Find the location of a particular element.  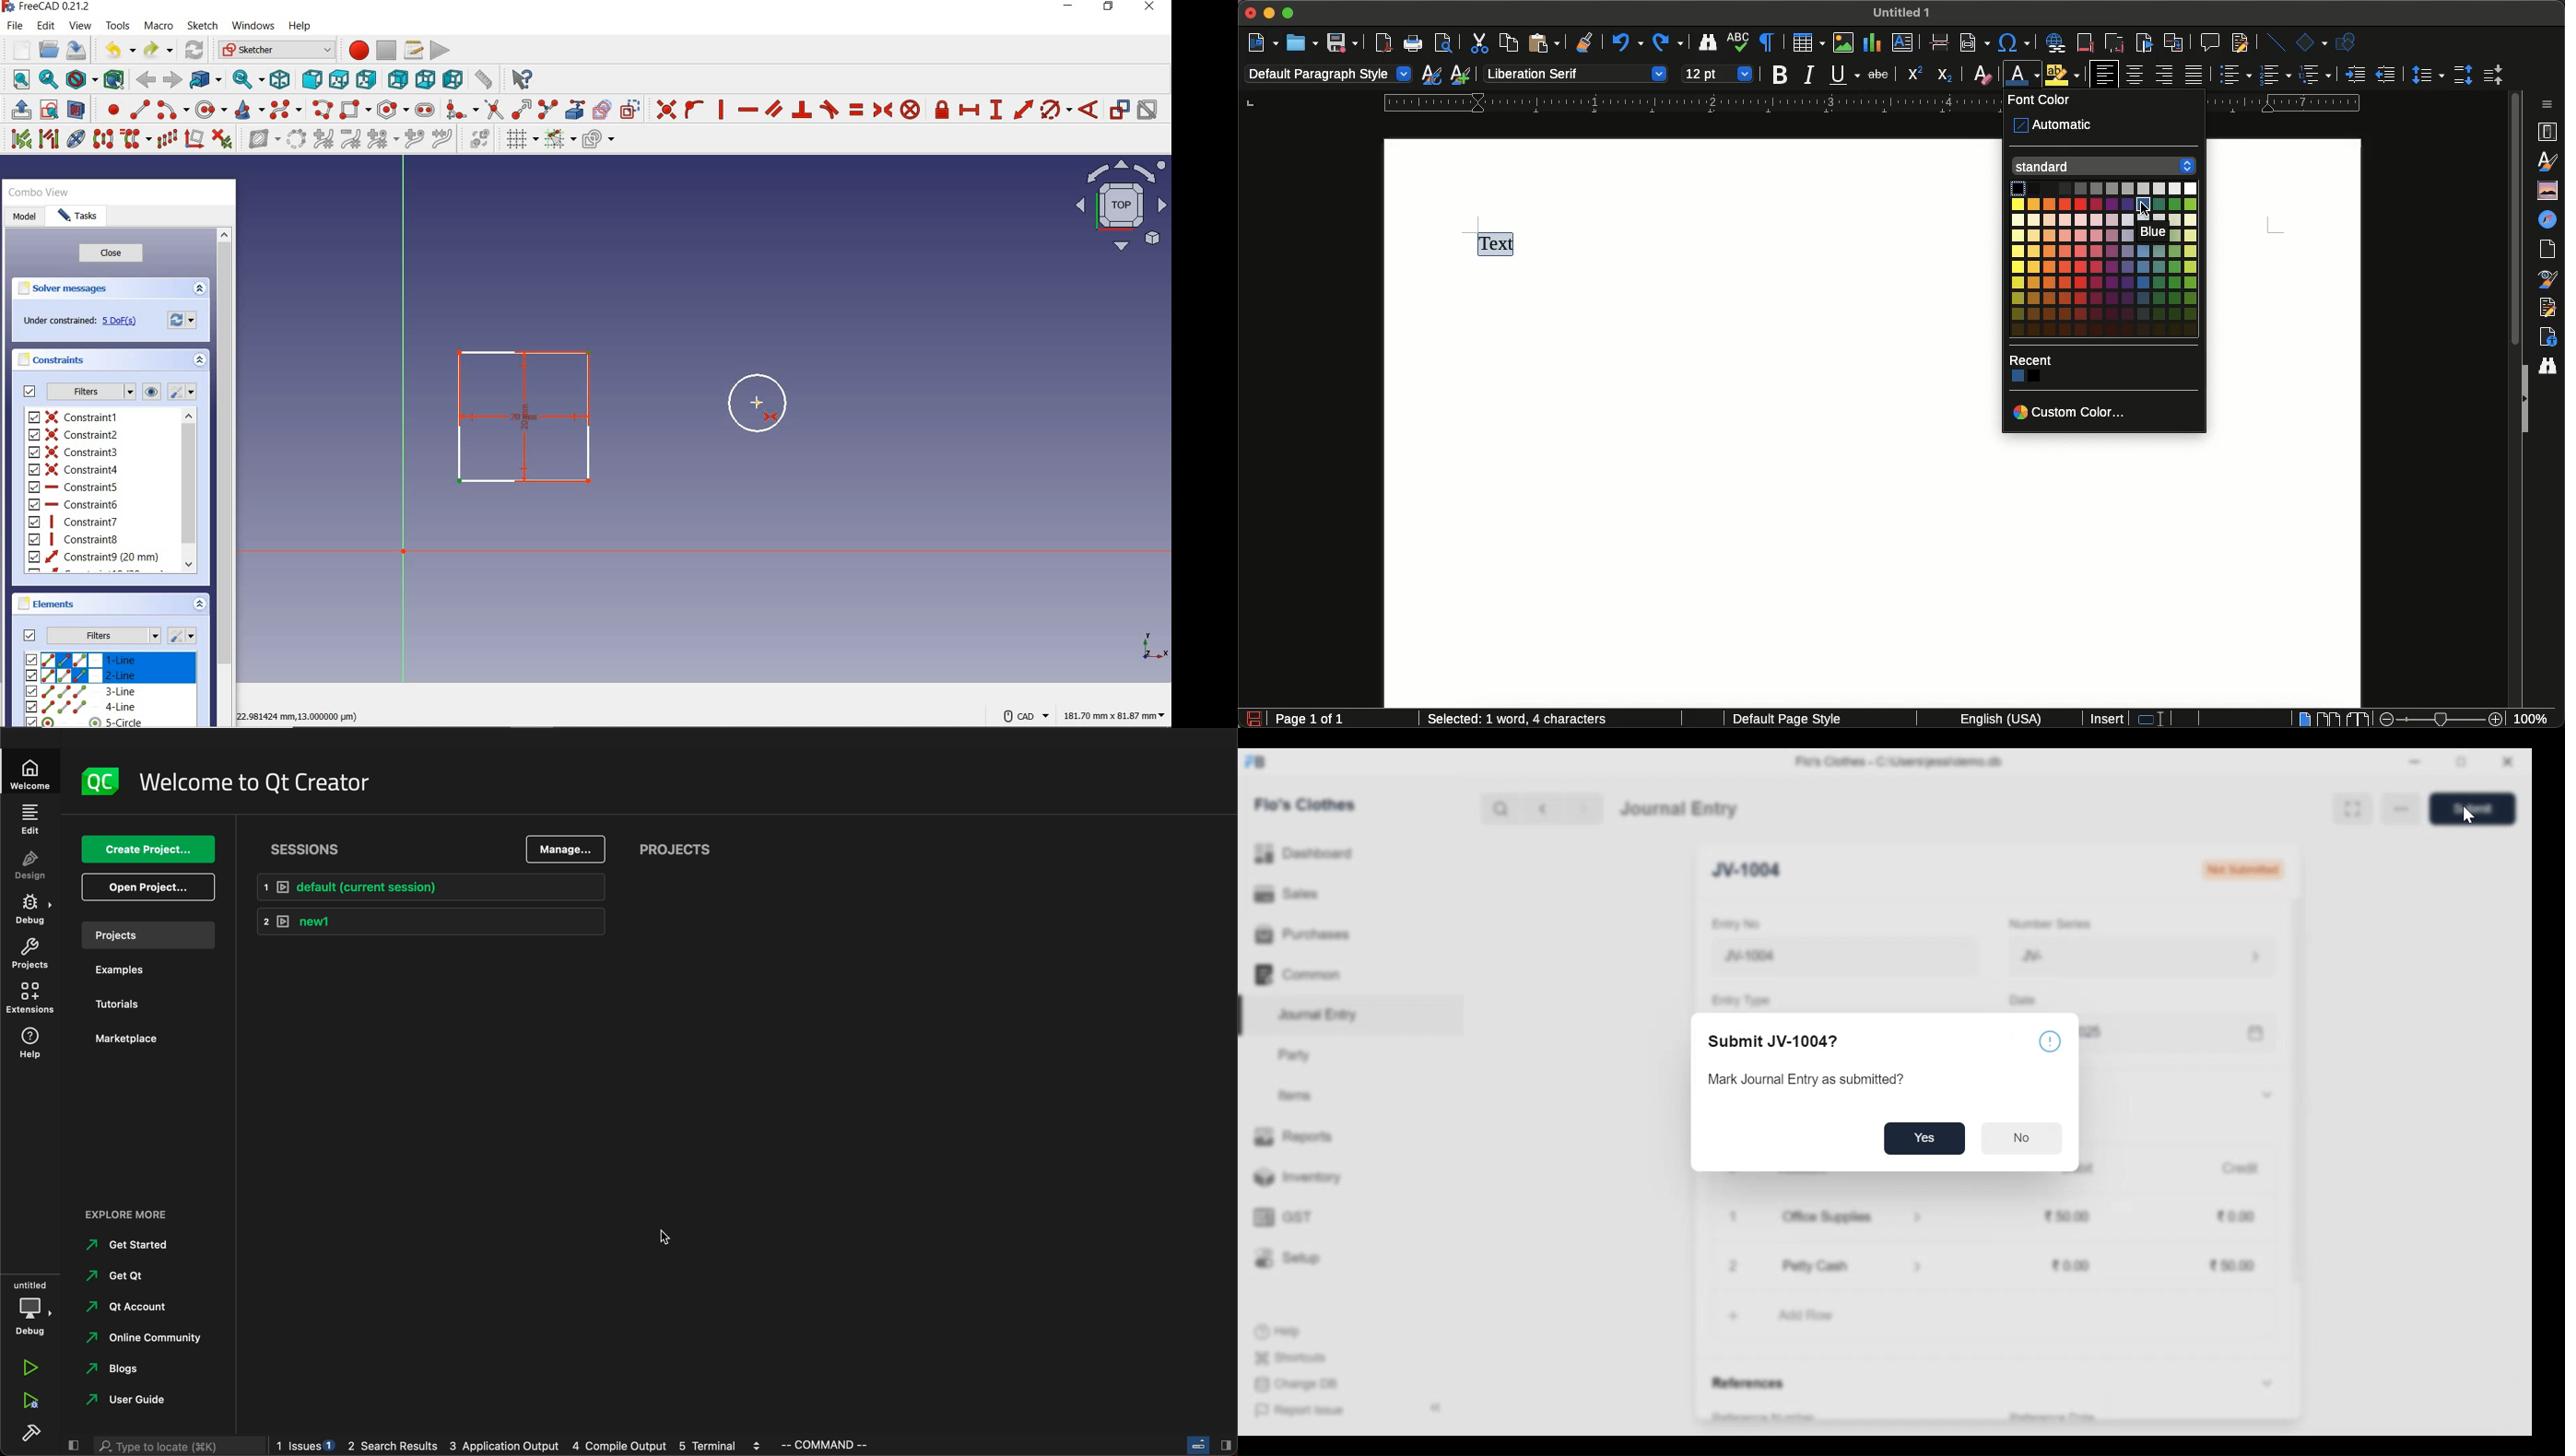

cursor is located at coordinates (2139, 207).